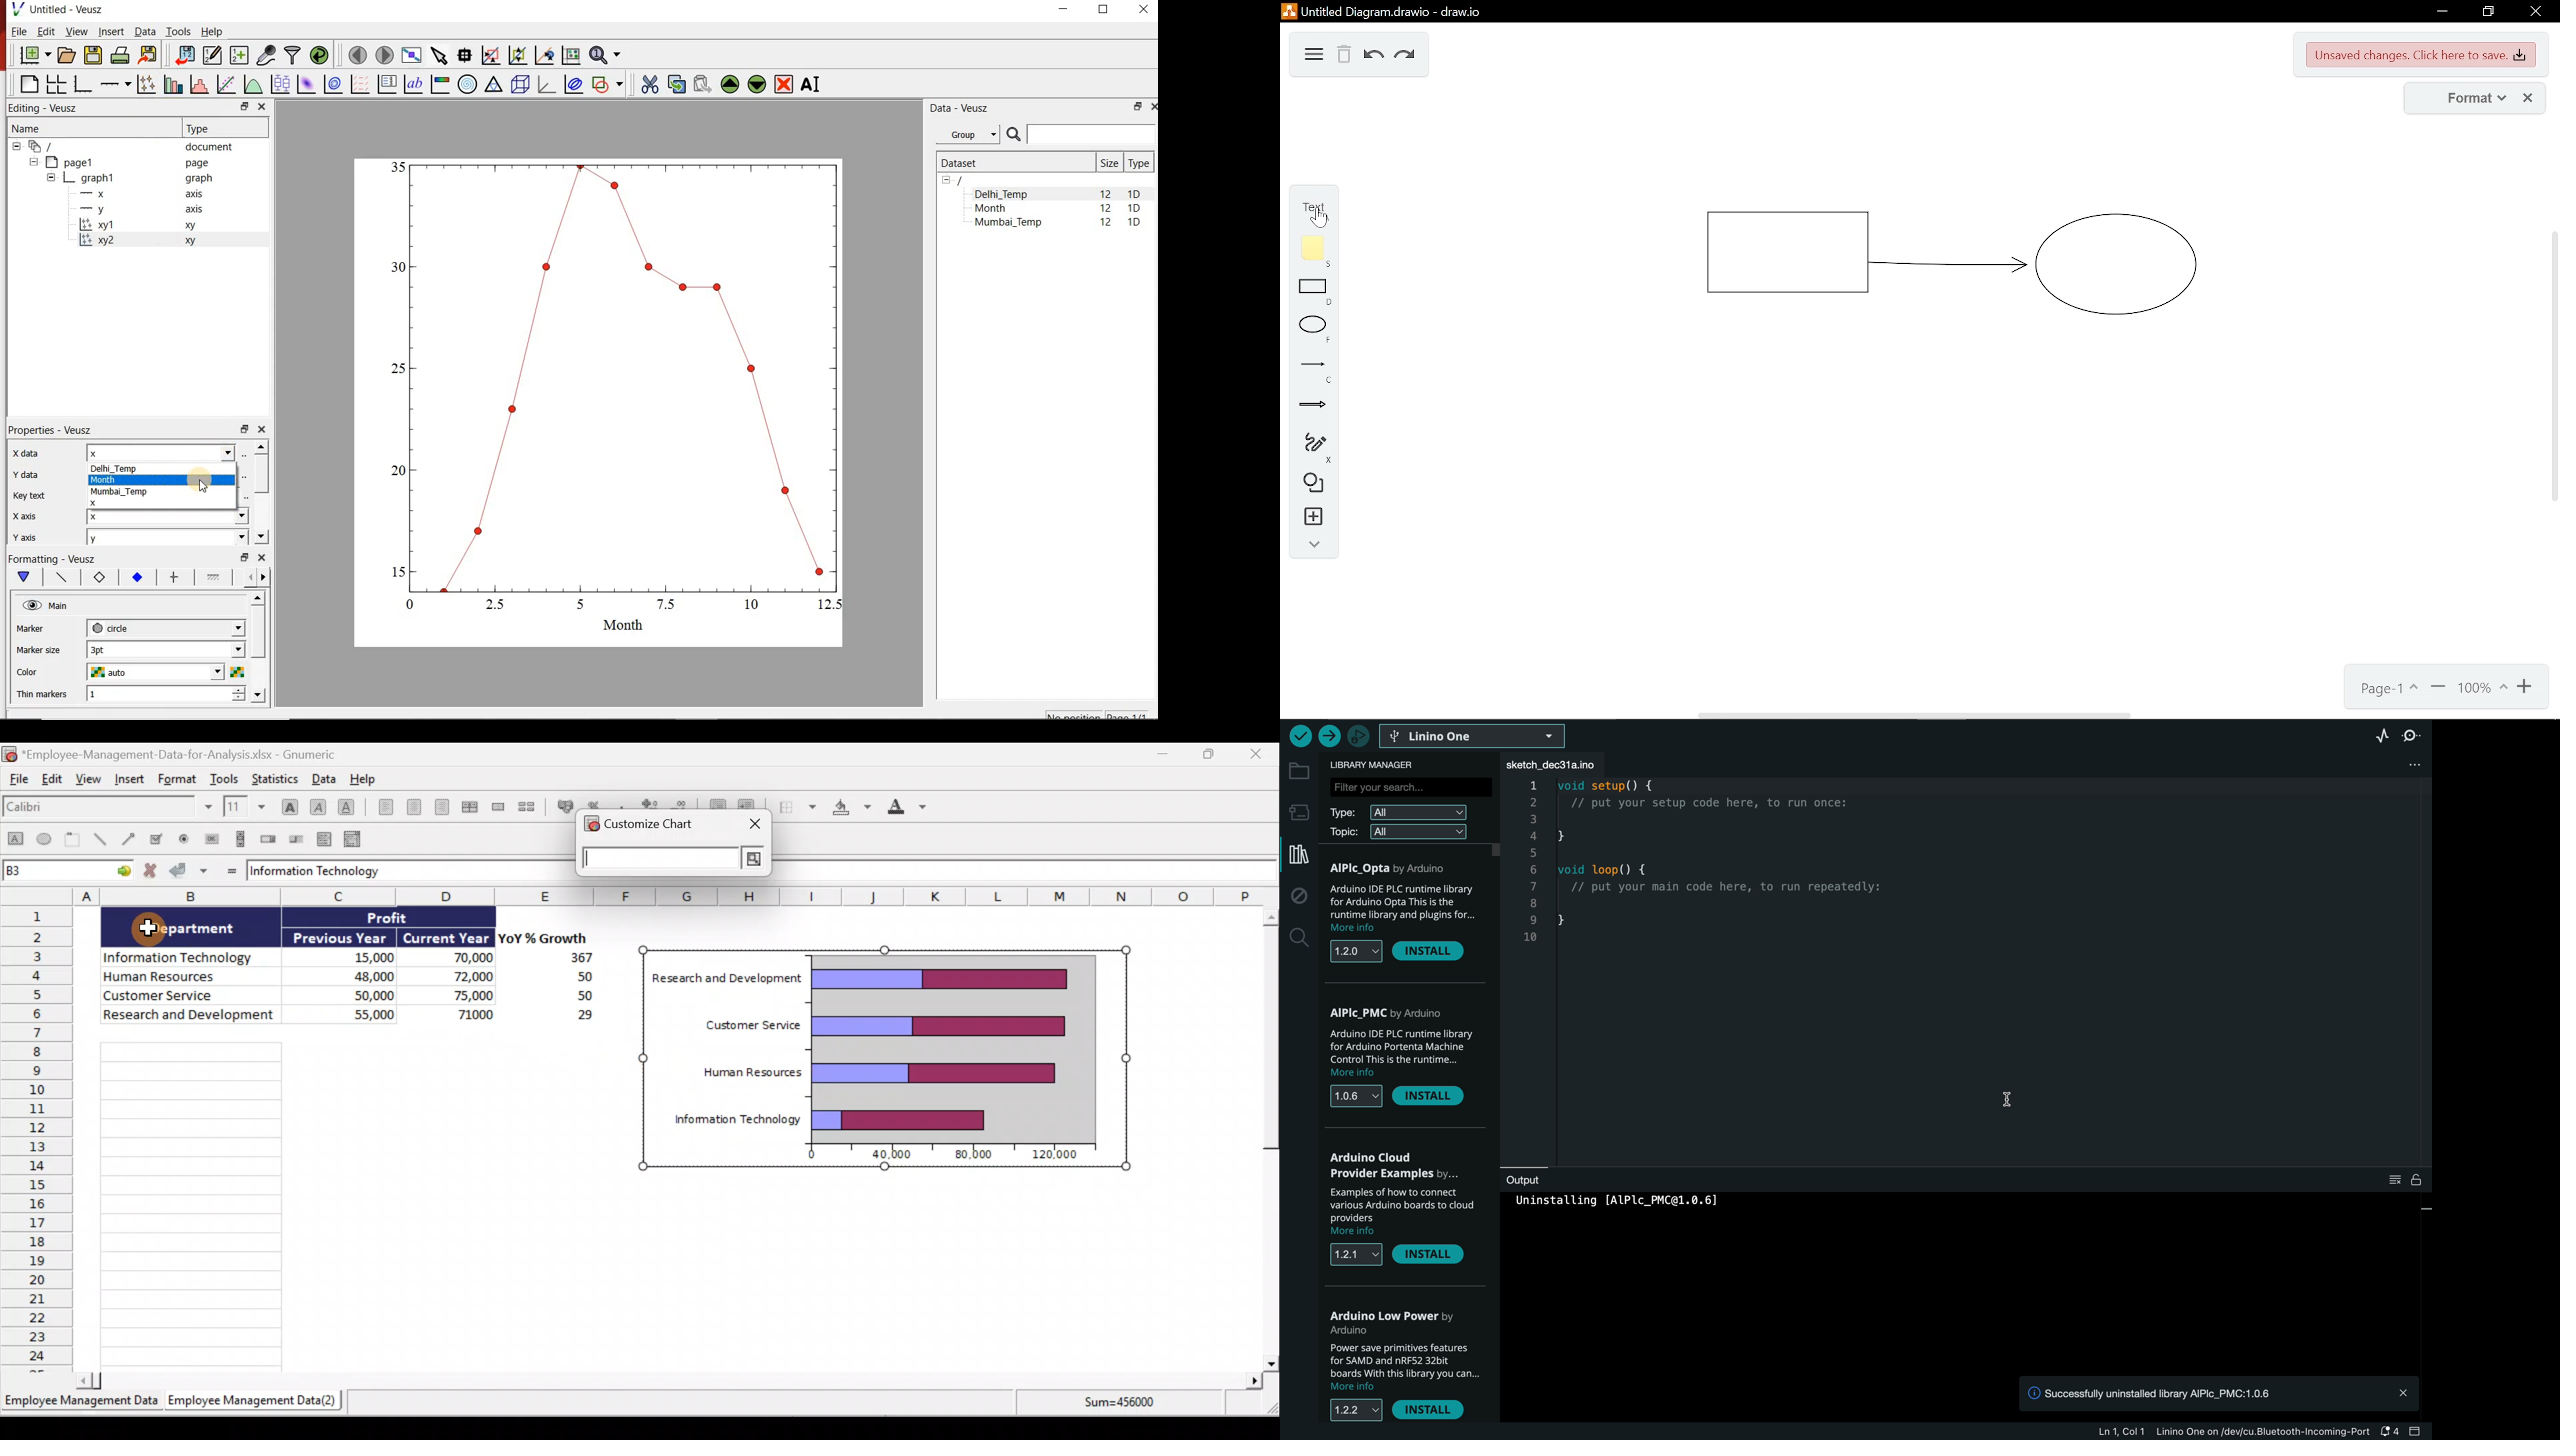 The image size is (2576, 1456). I want to click on close, so click(2526, 98).